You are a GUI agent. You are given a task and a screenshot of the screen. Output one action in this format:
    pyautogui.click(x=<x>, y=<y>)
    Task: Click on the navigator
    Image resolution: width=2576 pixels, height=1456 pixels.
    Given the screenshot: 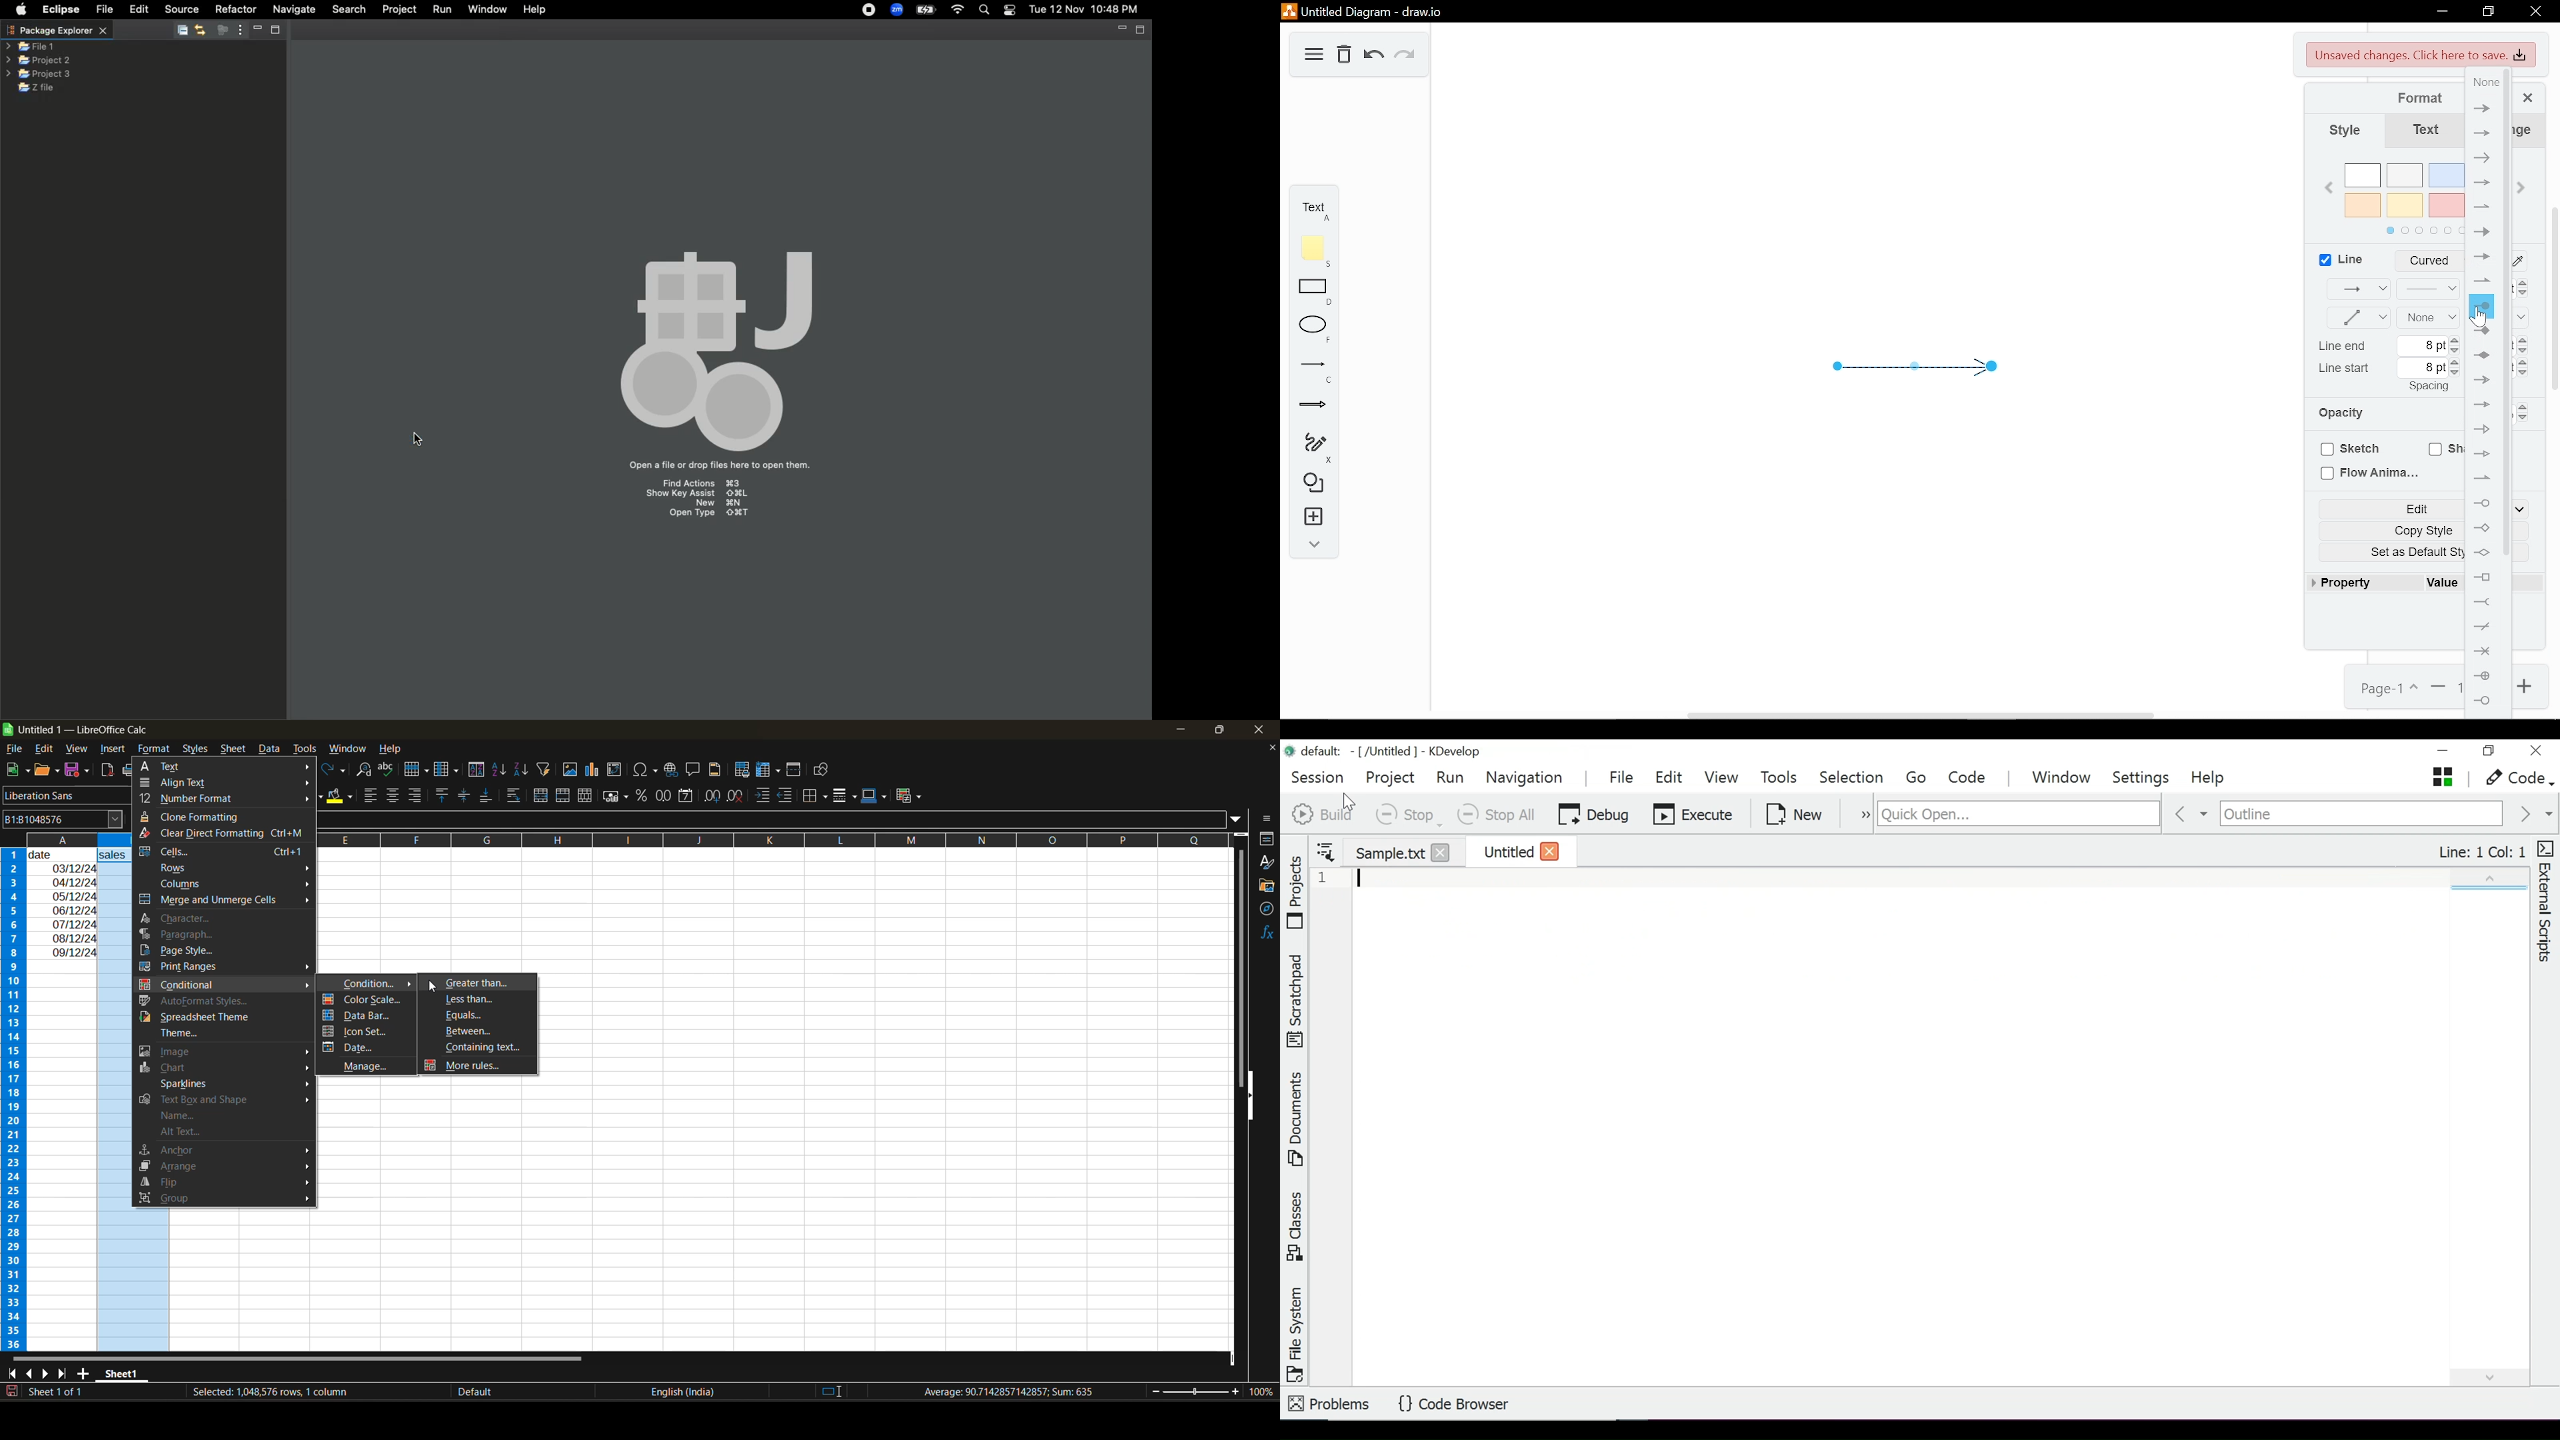 What is the action you would take?
    pyautogui.click(x=1267, y=912)
    